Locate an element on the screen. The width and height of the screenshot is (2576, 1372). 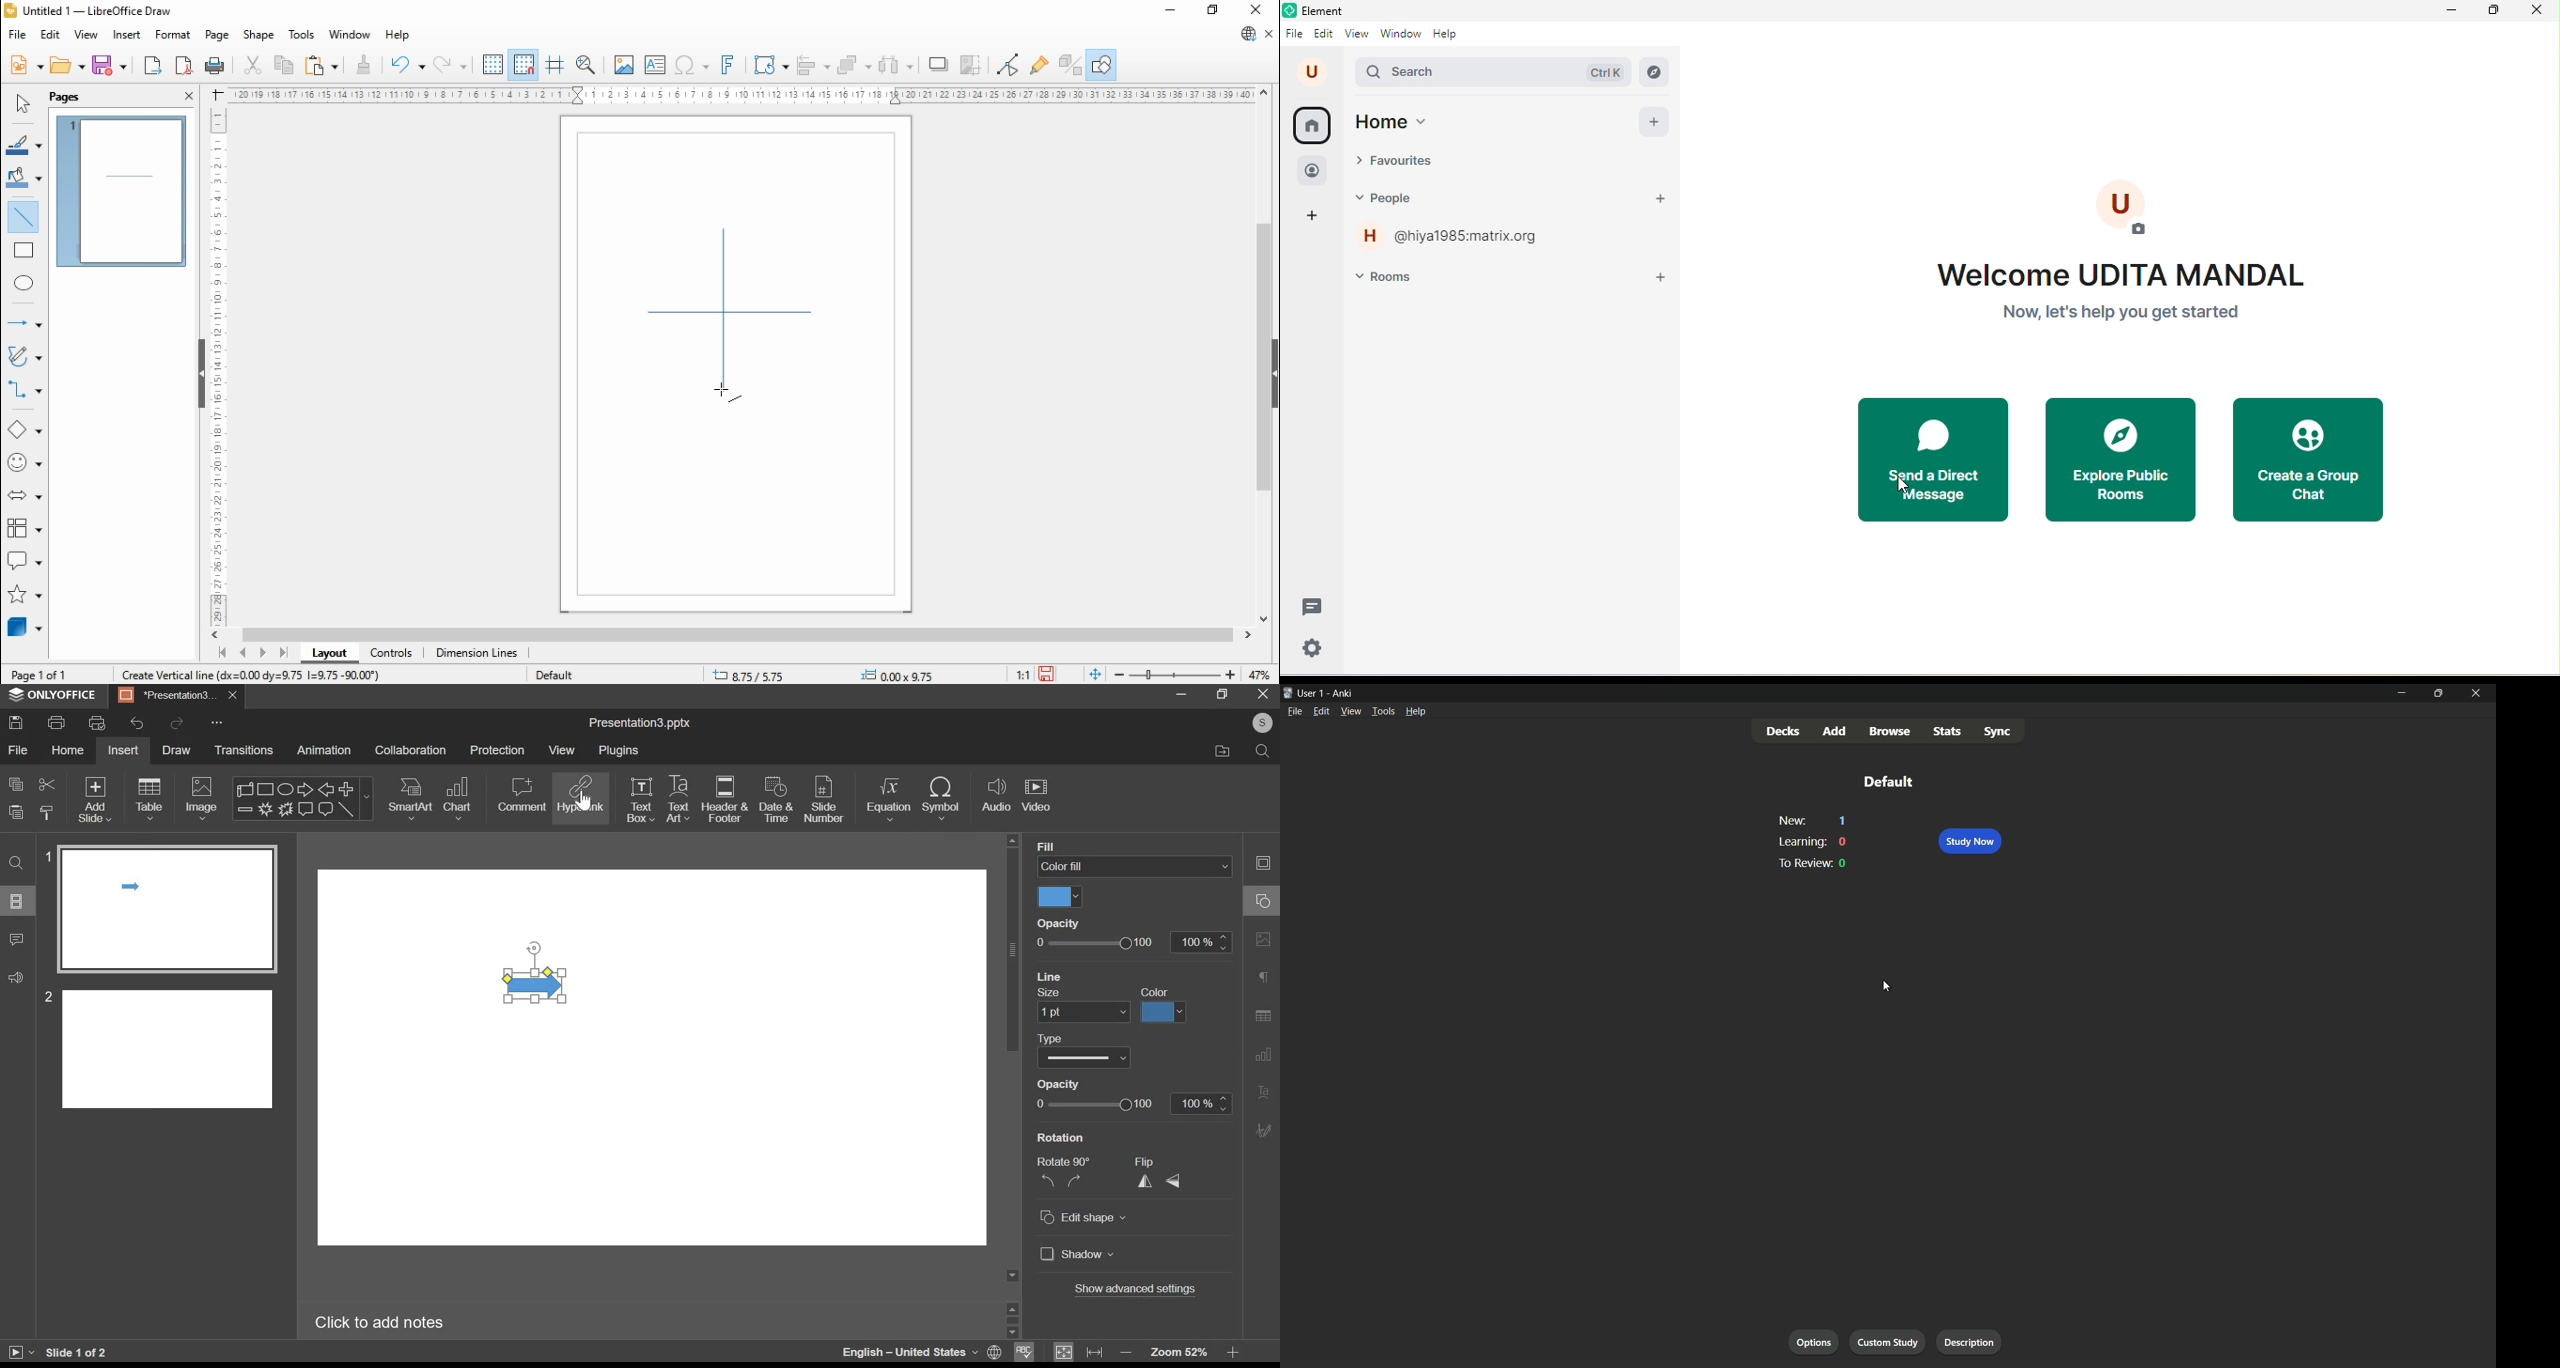
hiya1985 matrix .org is located at coordinates (1463, 241).